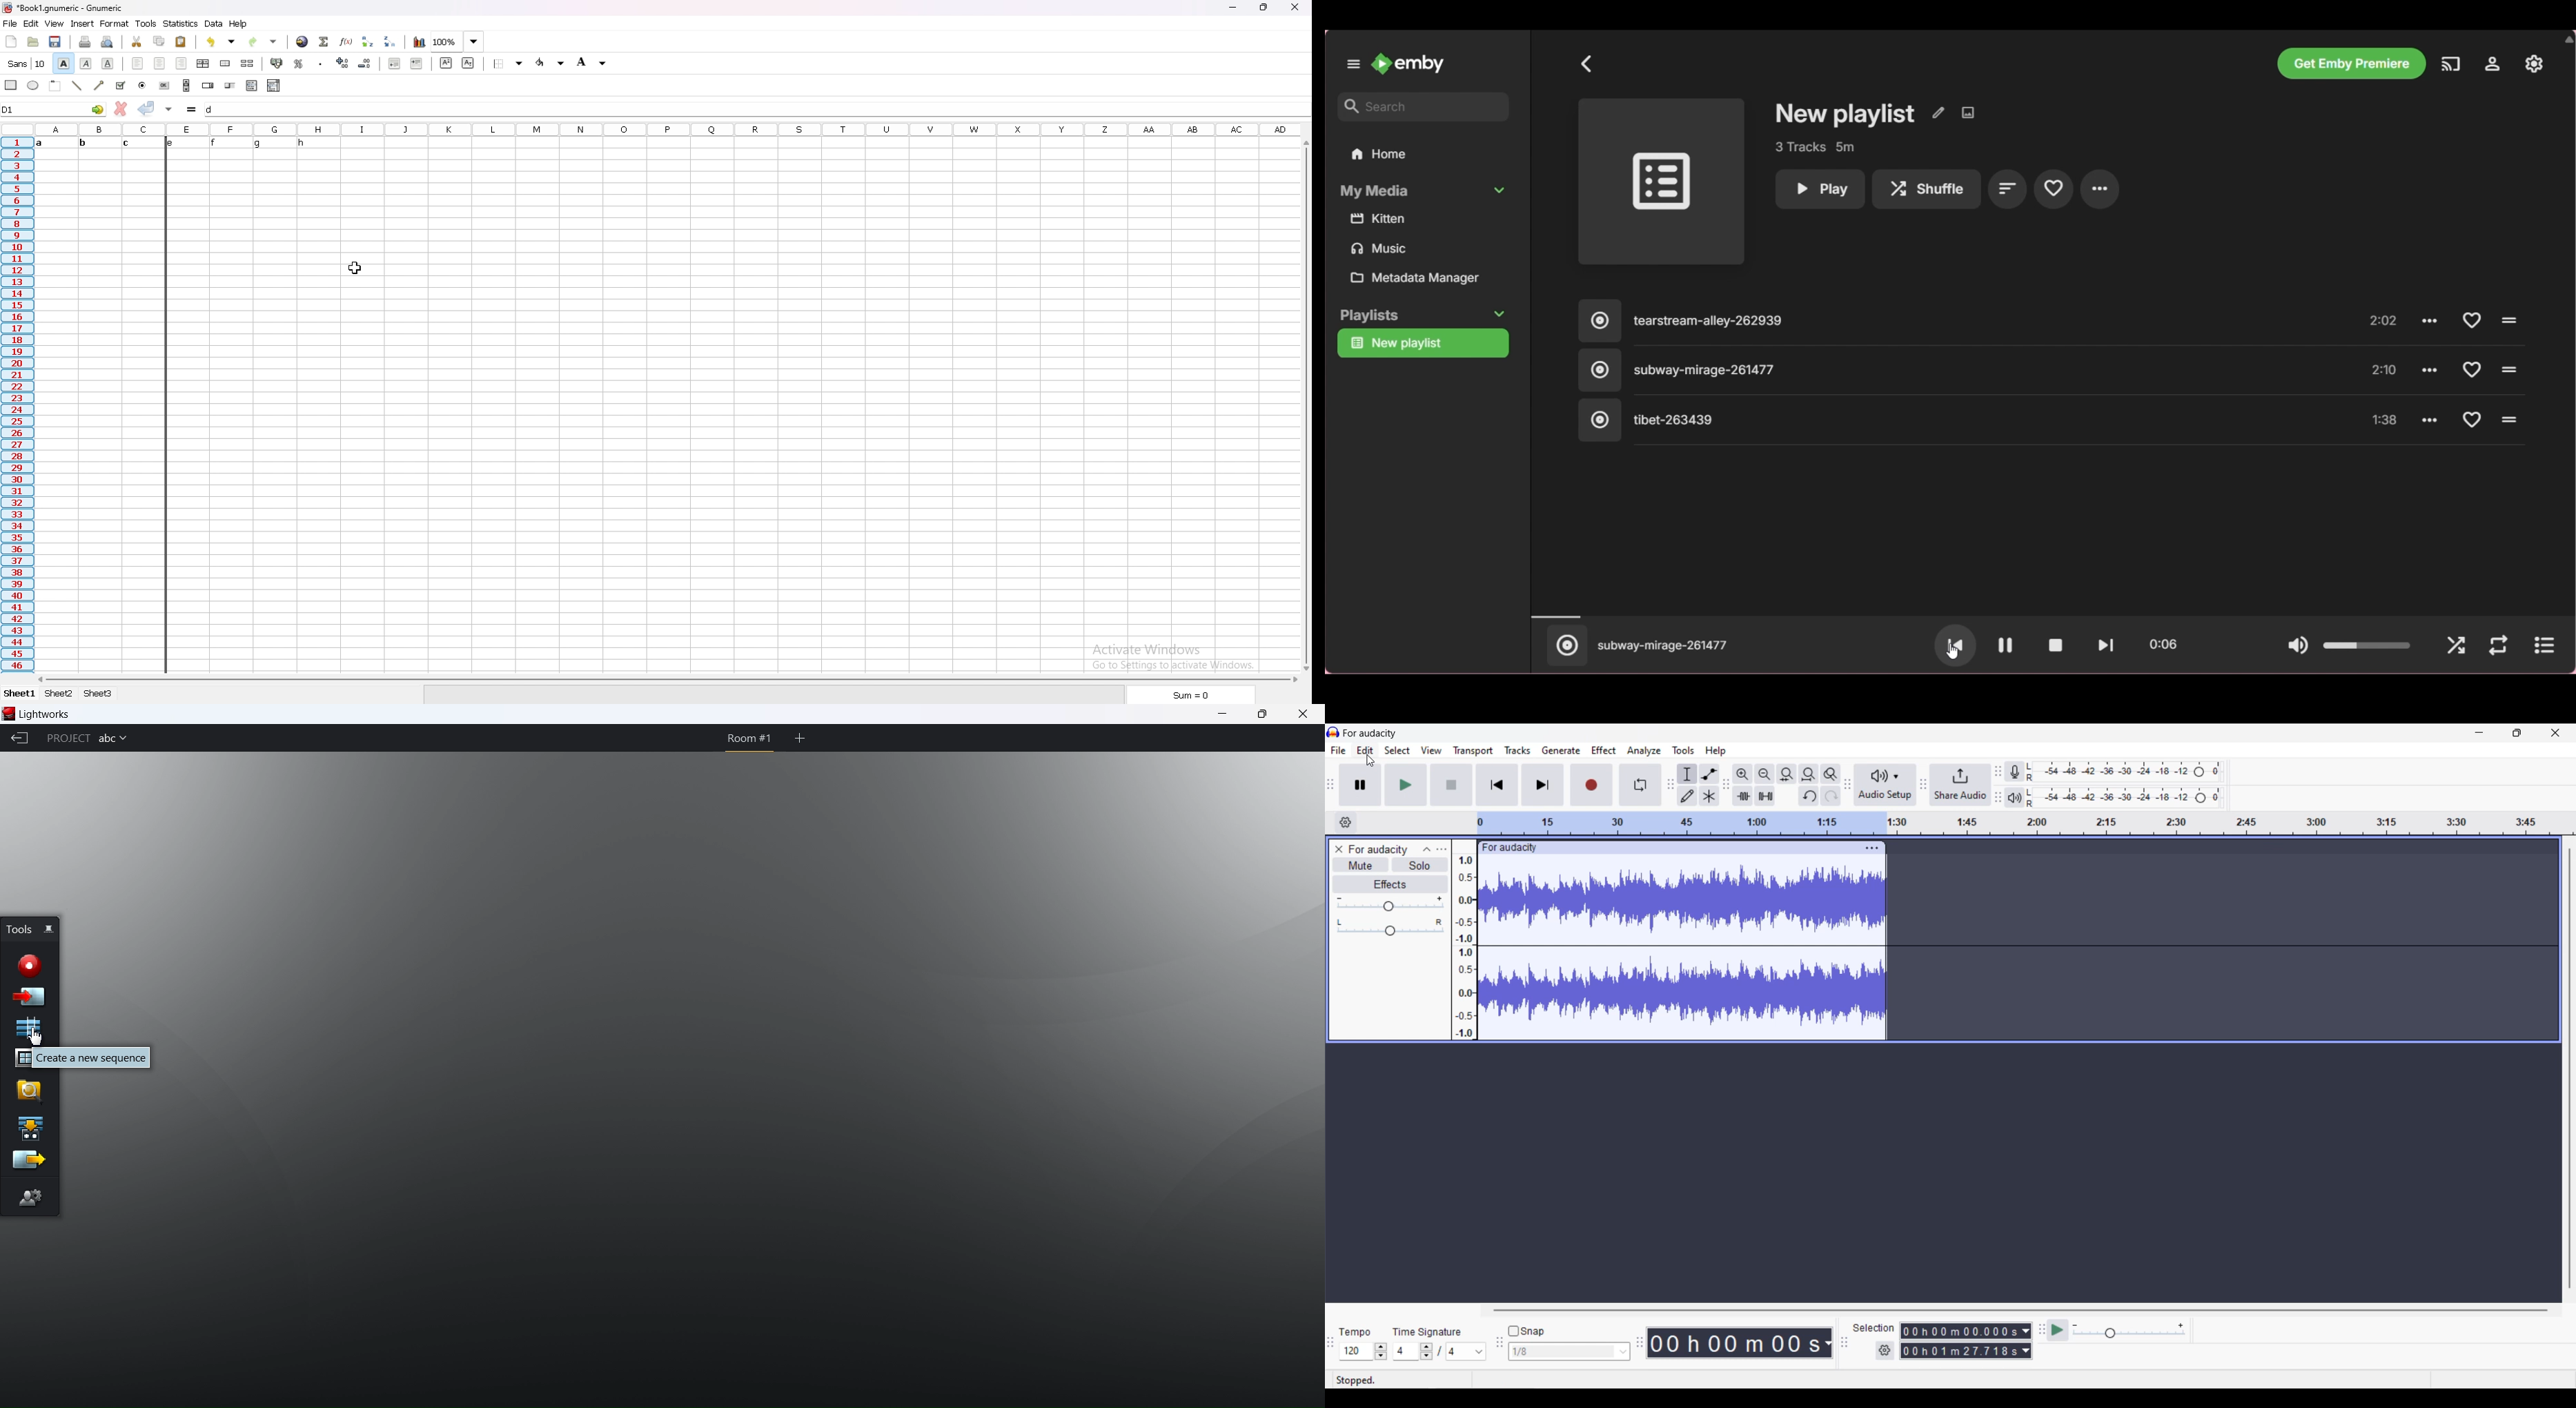 This screenshot has height=1428, width=2576. What do you see at coordinates (1561, 750) in the screenshot?
I see `Generate menu` at bounding box center [1561, 750].